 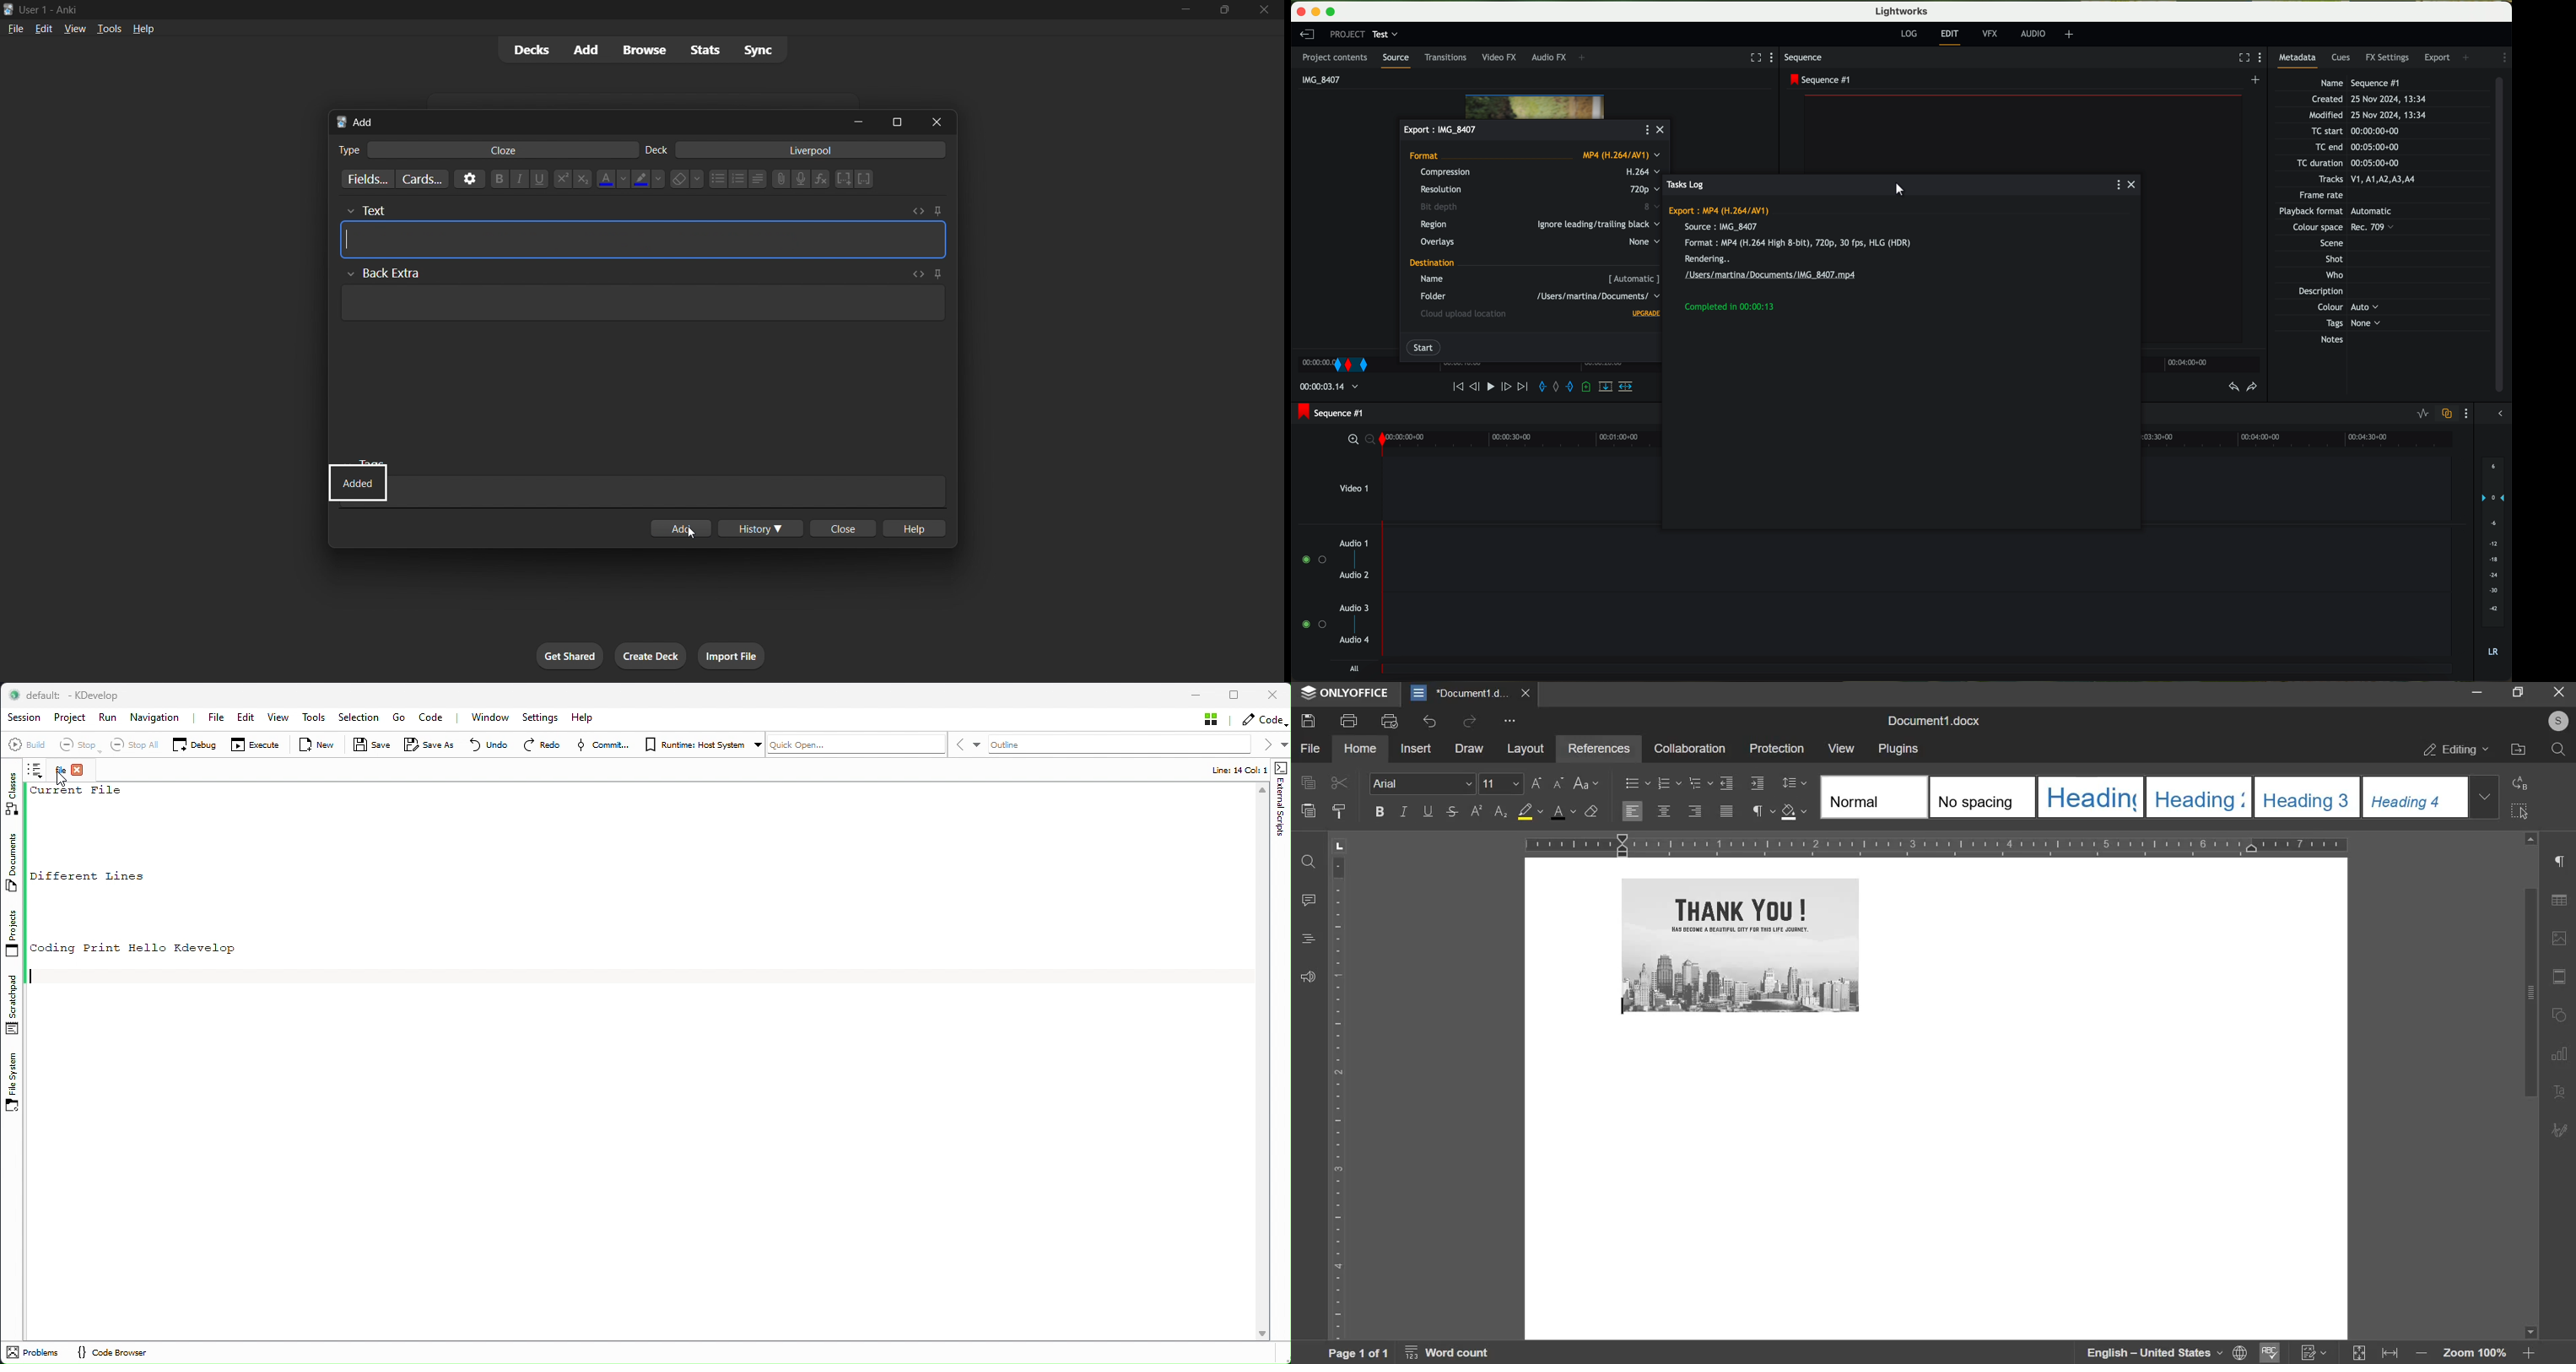 I want to click on help, so click(x=146, y=31).